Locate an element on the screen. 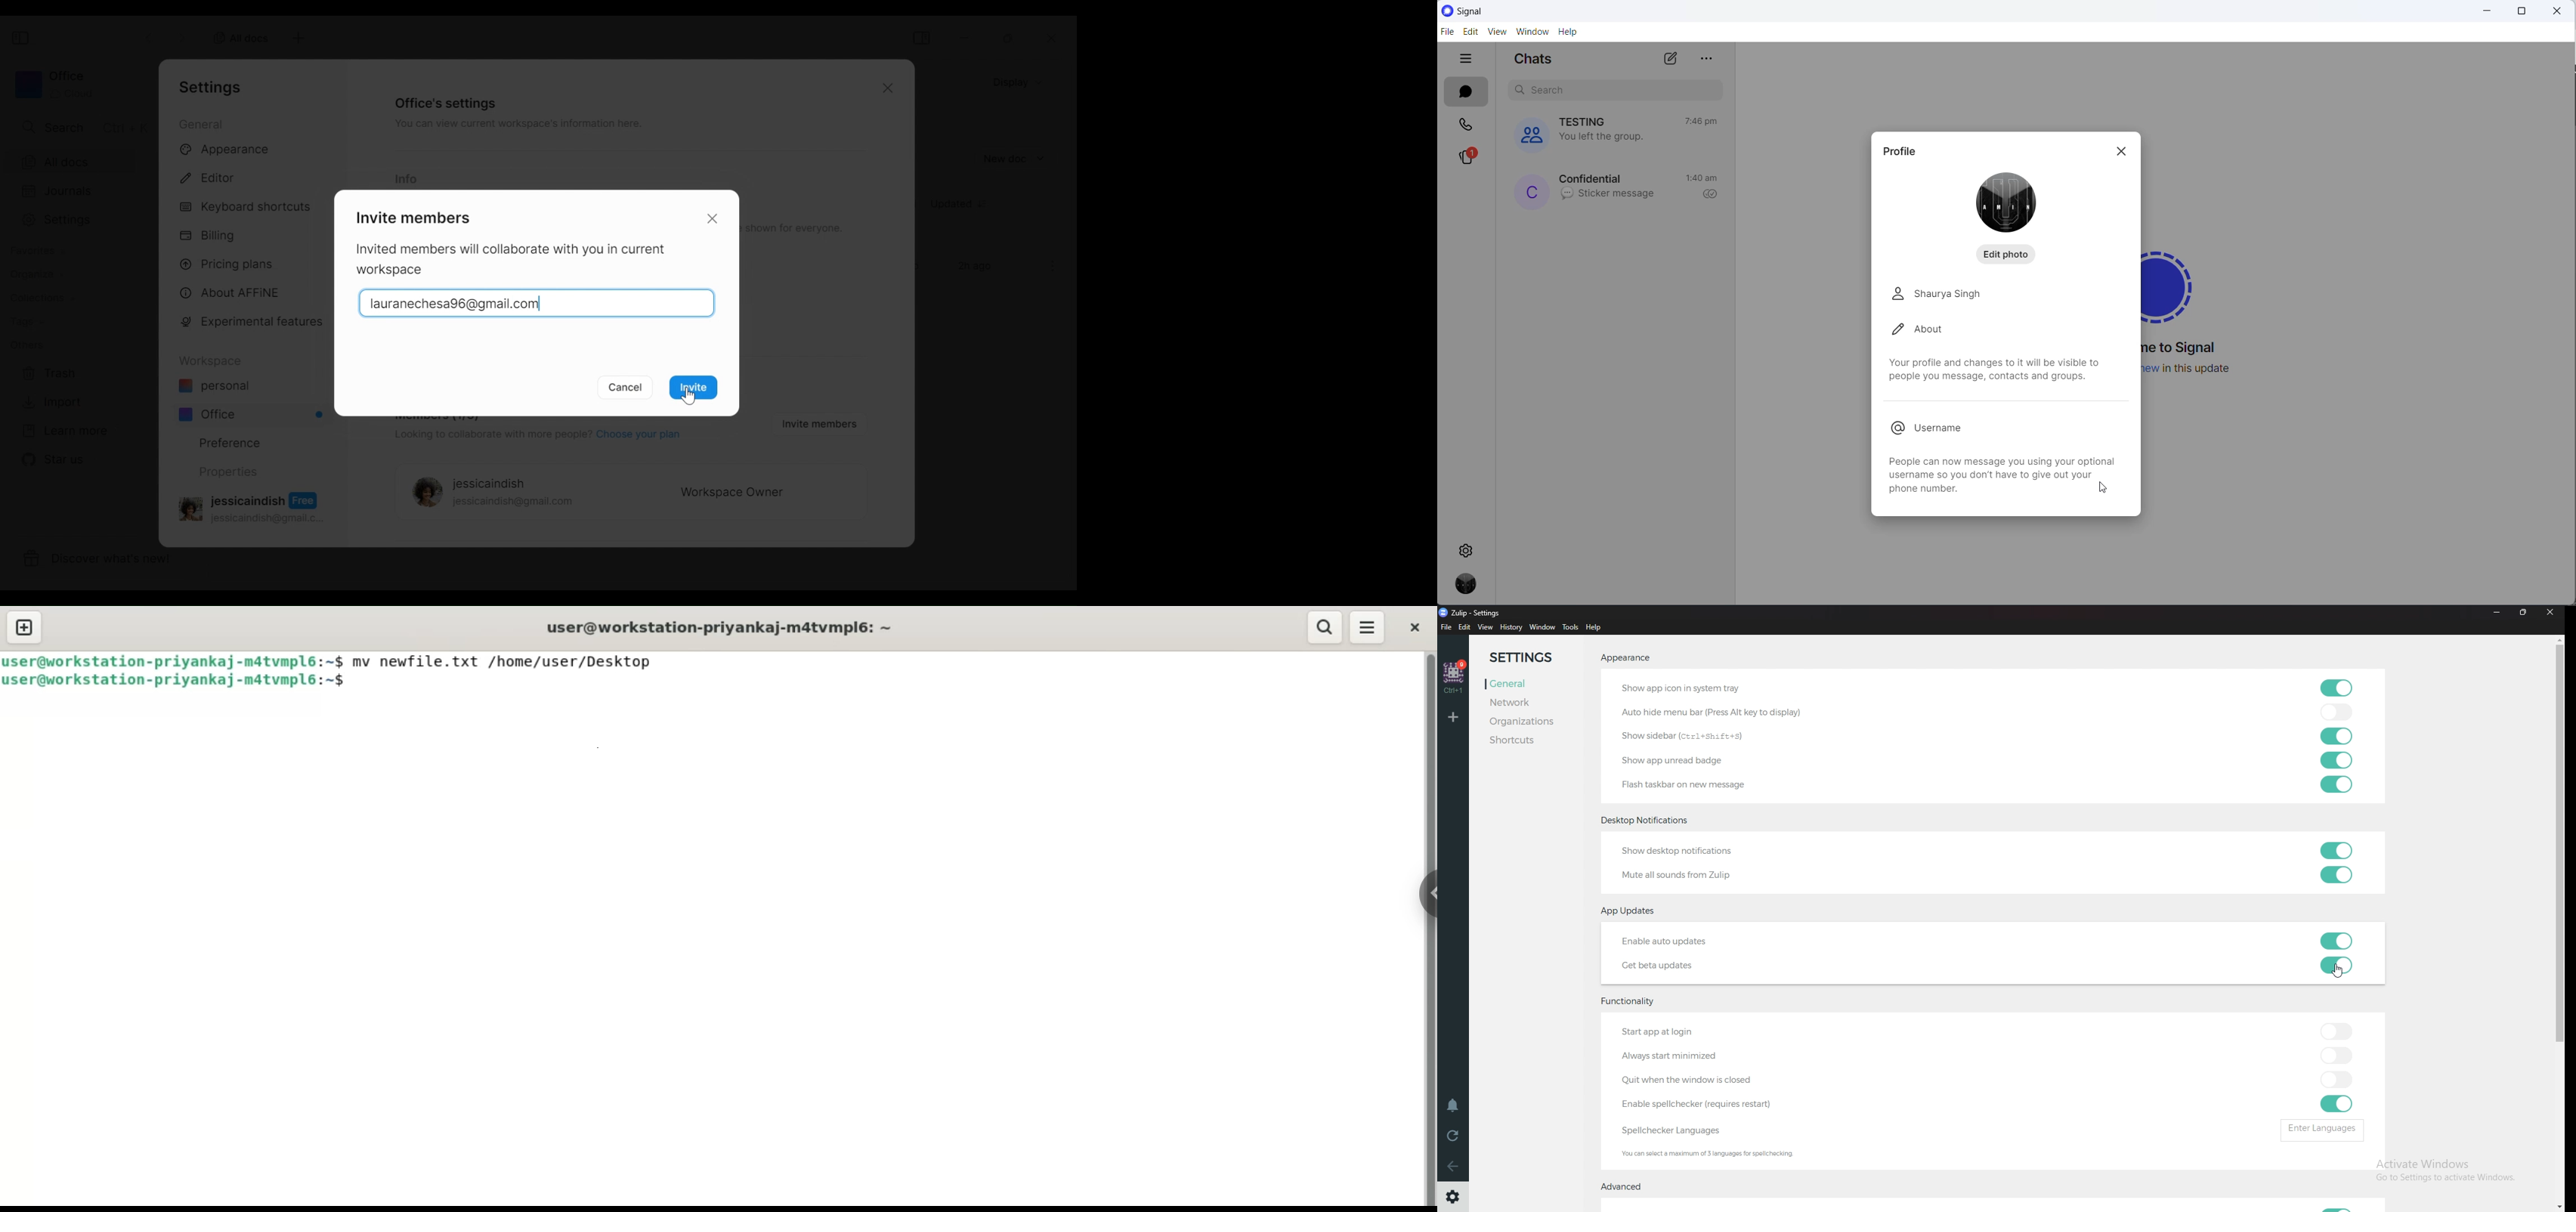 The image size is (2576, 1232). Preference is located at coordinates (226, 442).